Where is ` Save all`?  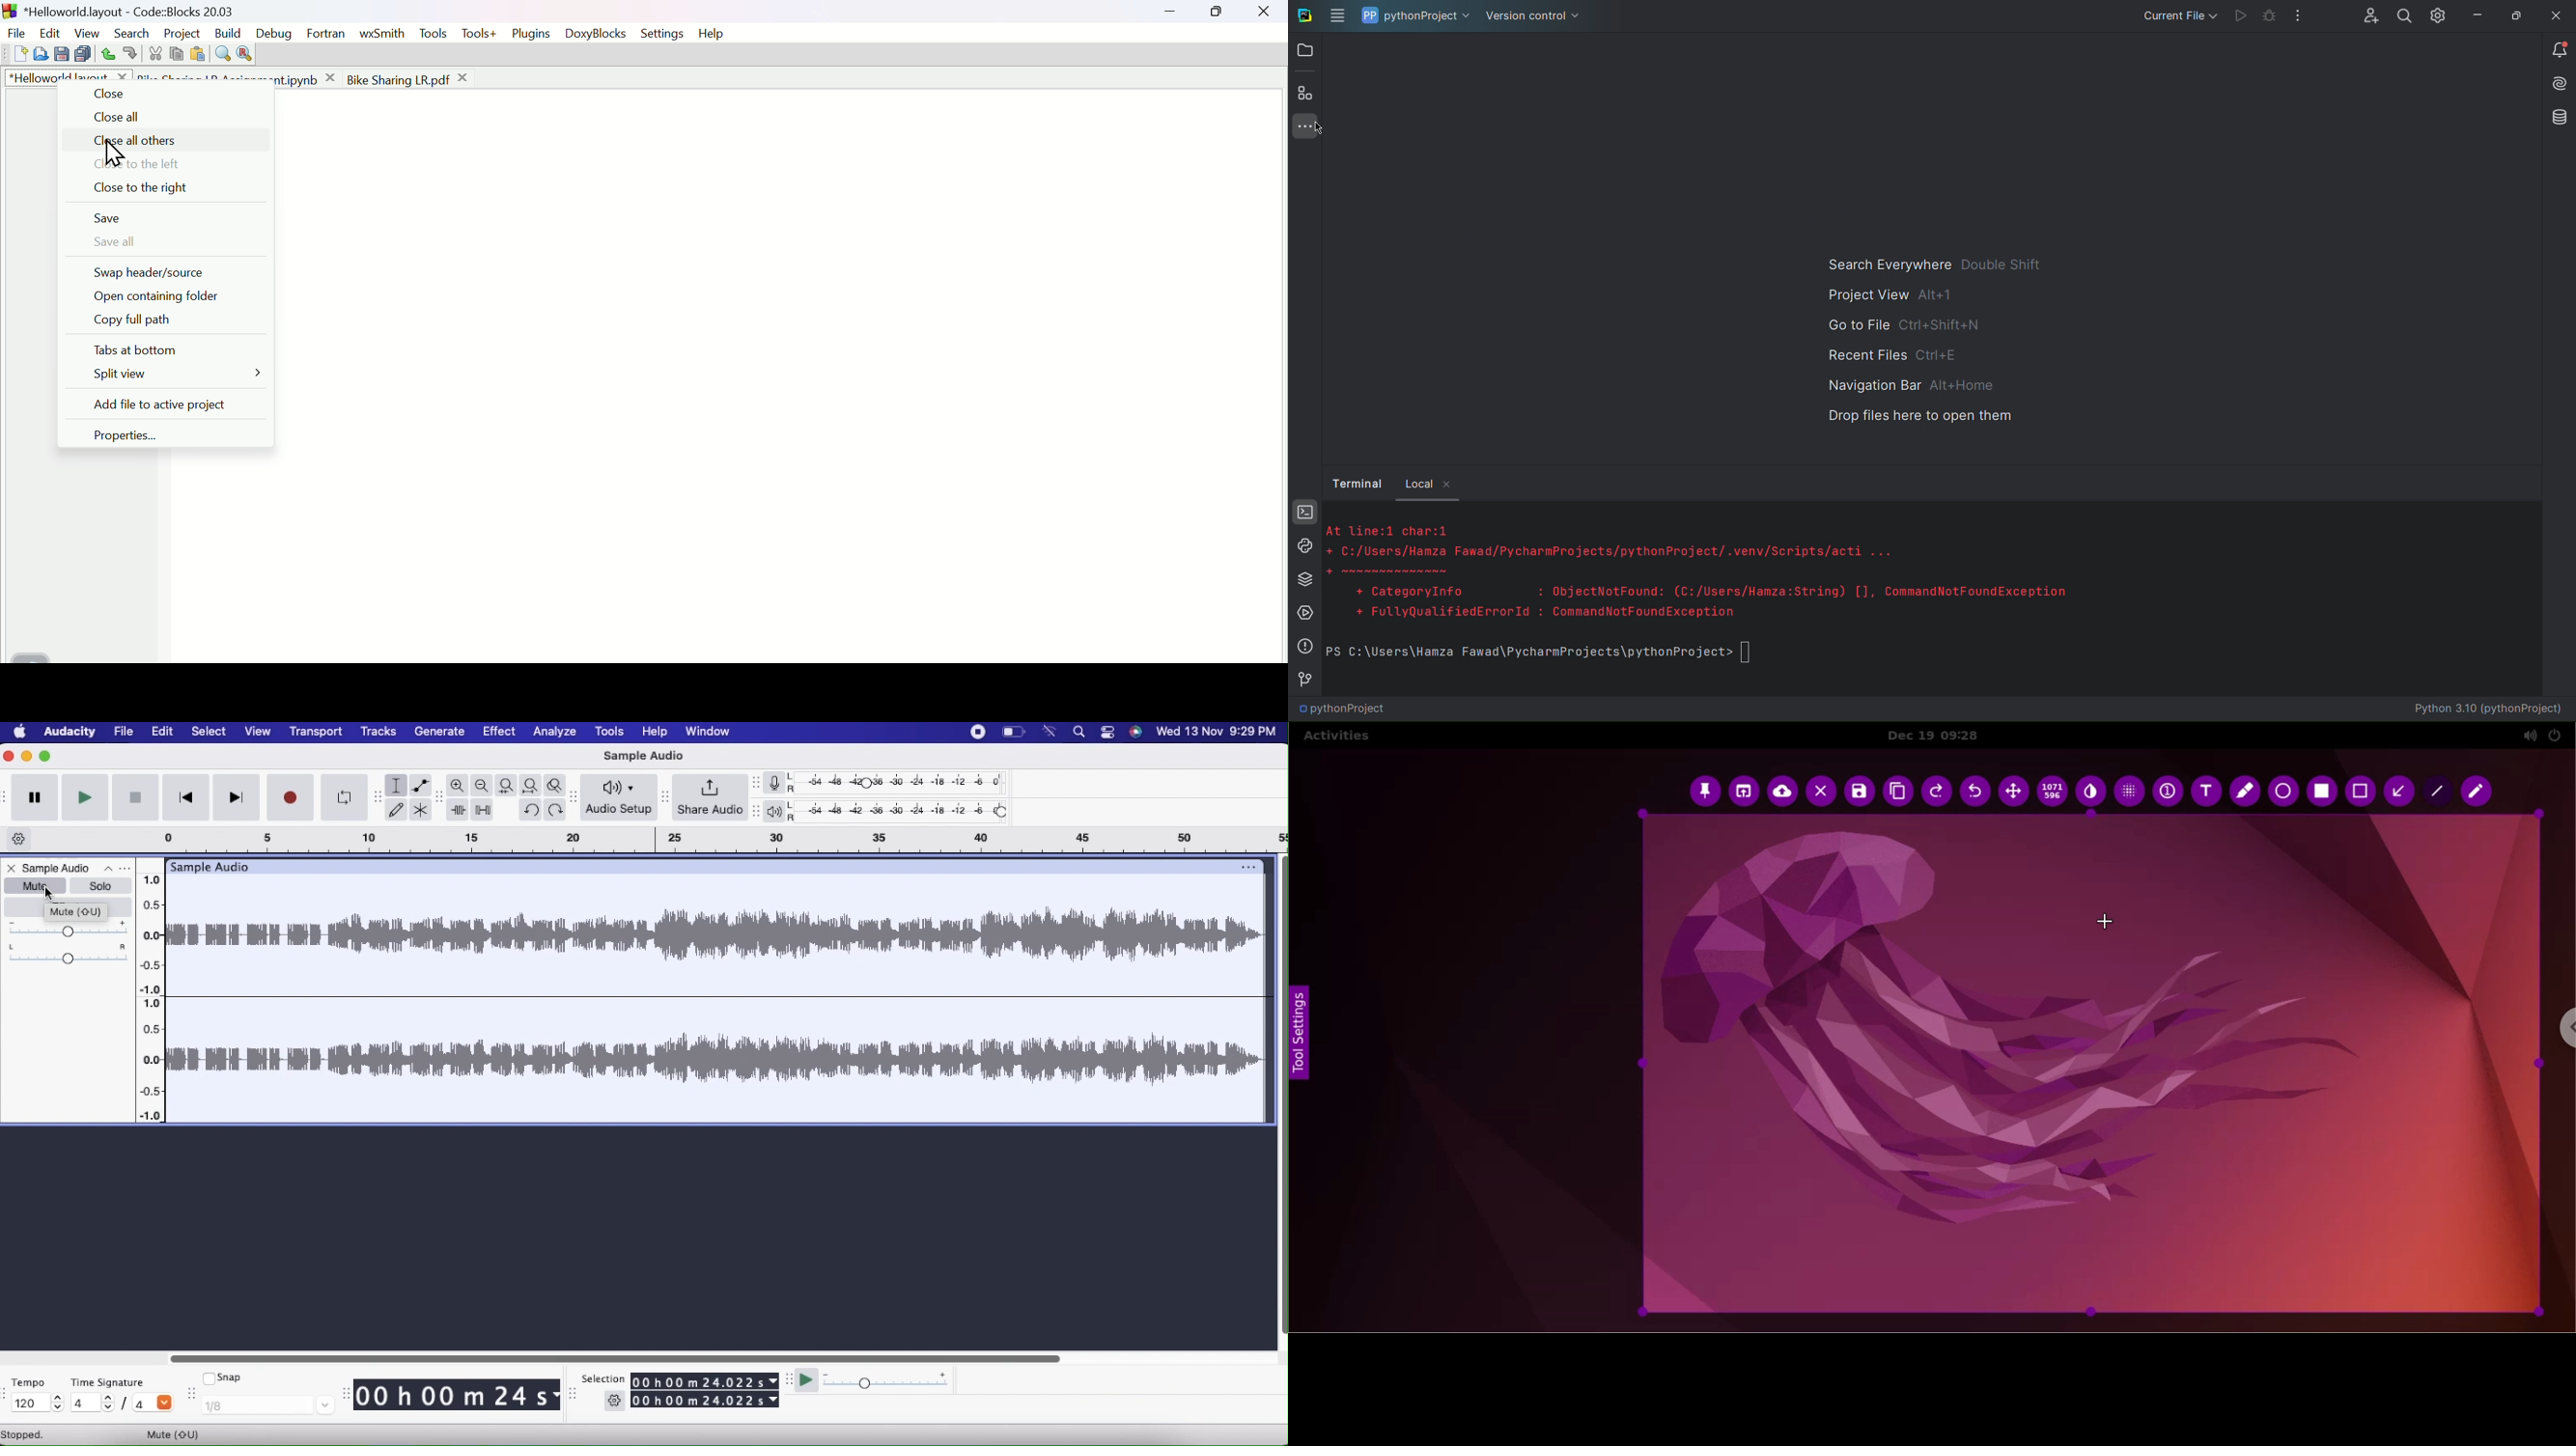  Save all is located at coordinates (115, 243).